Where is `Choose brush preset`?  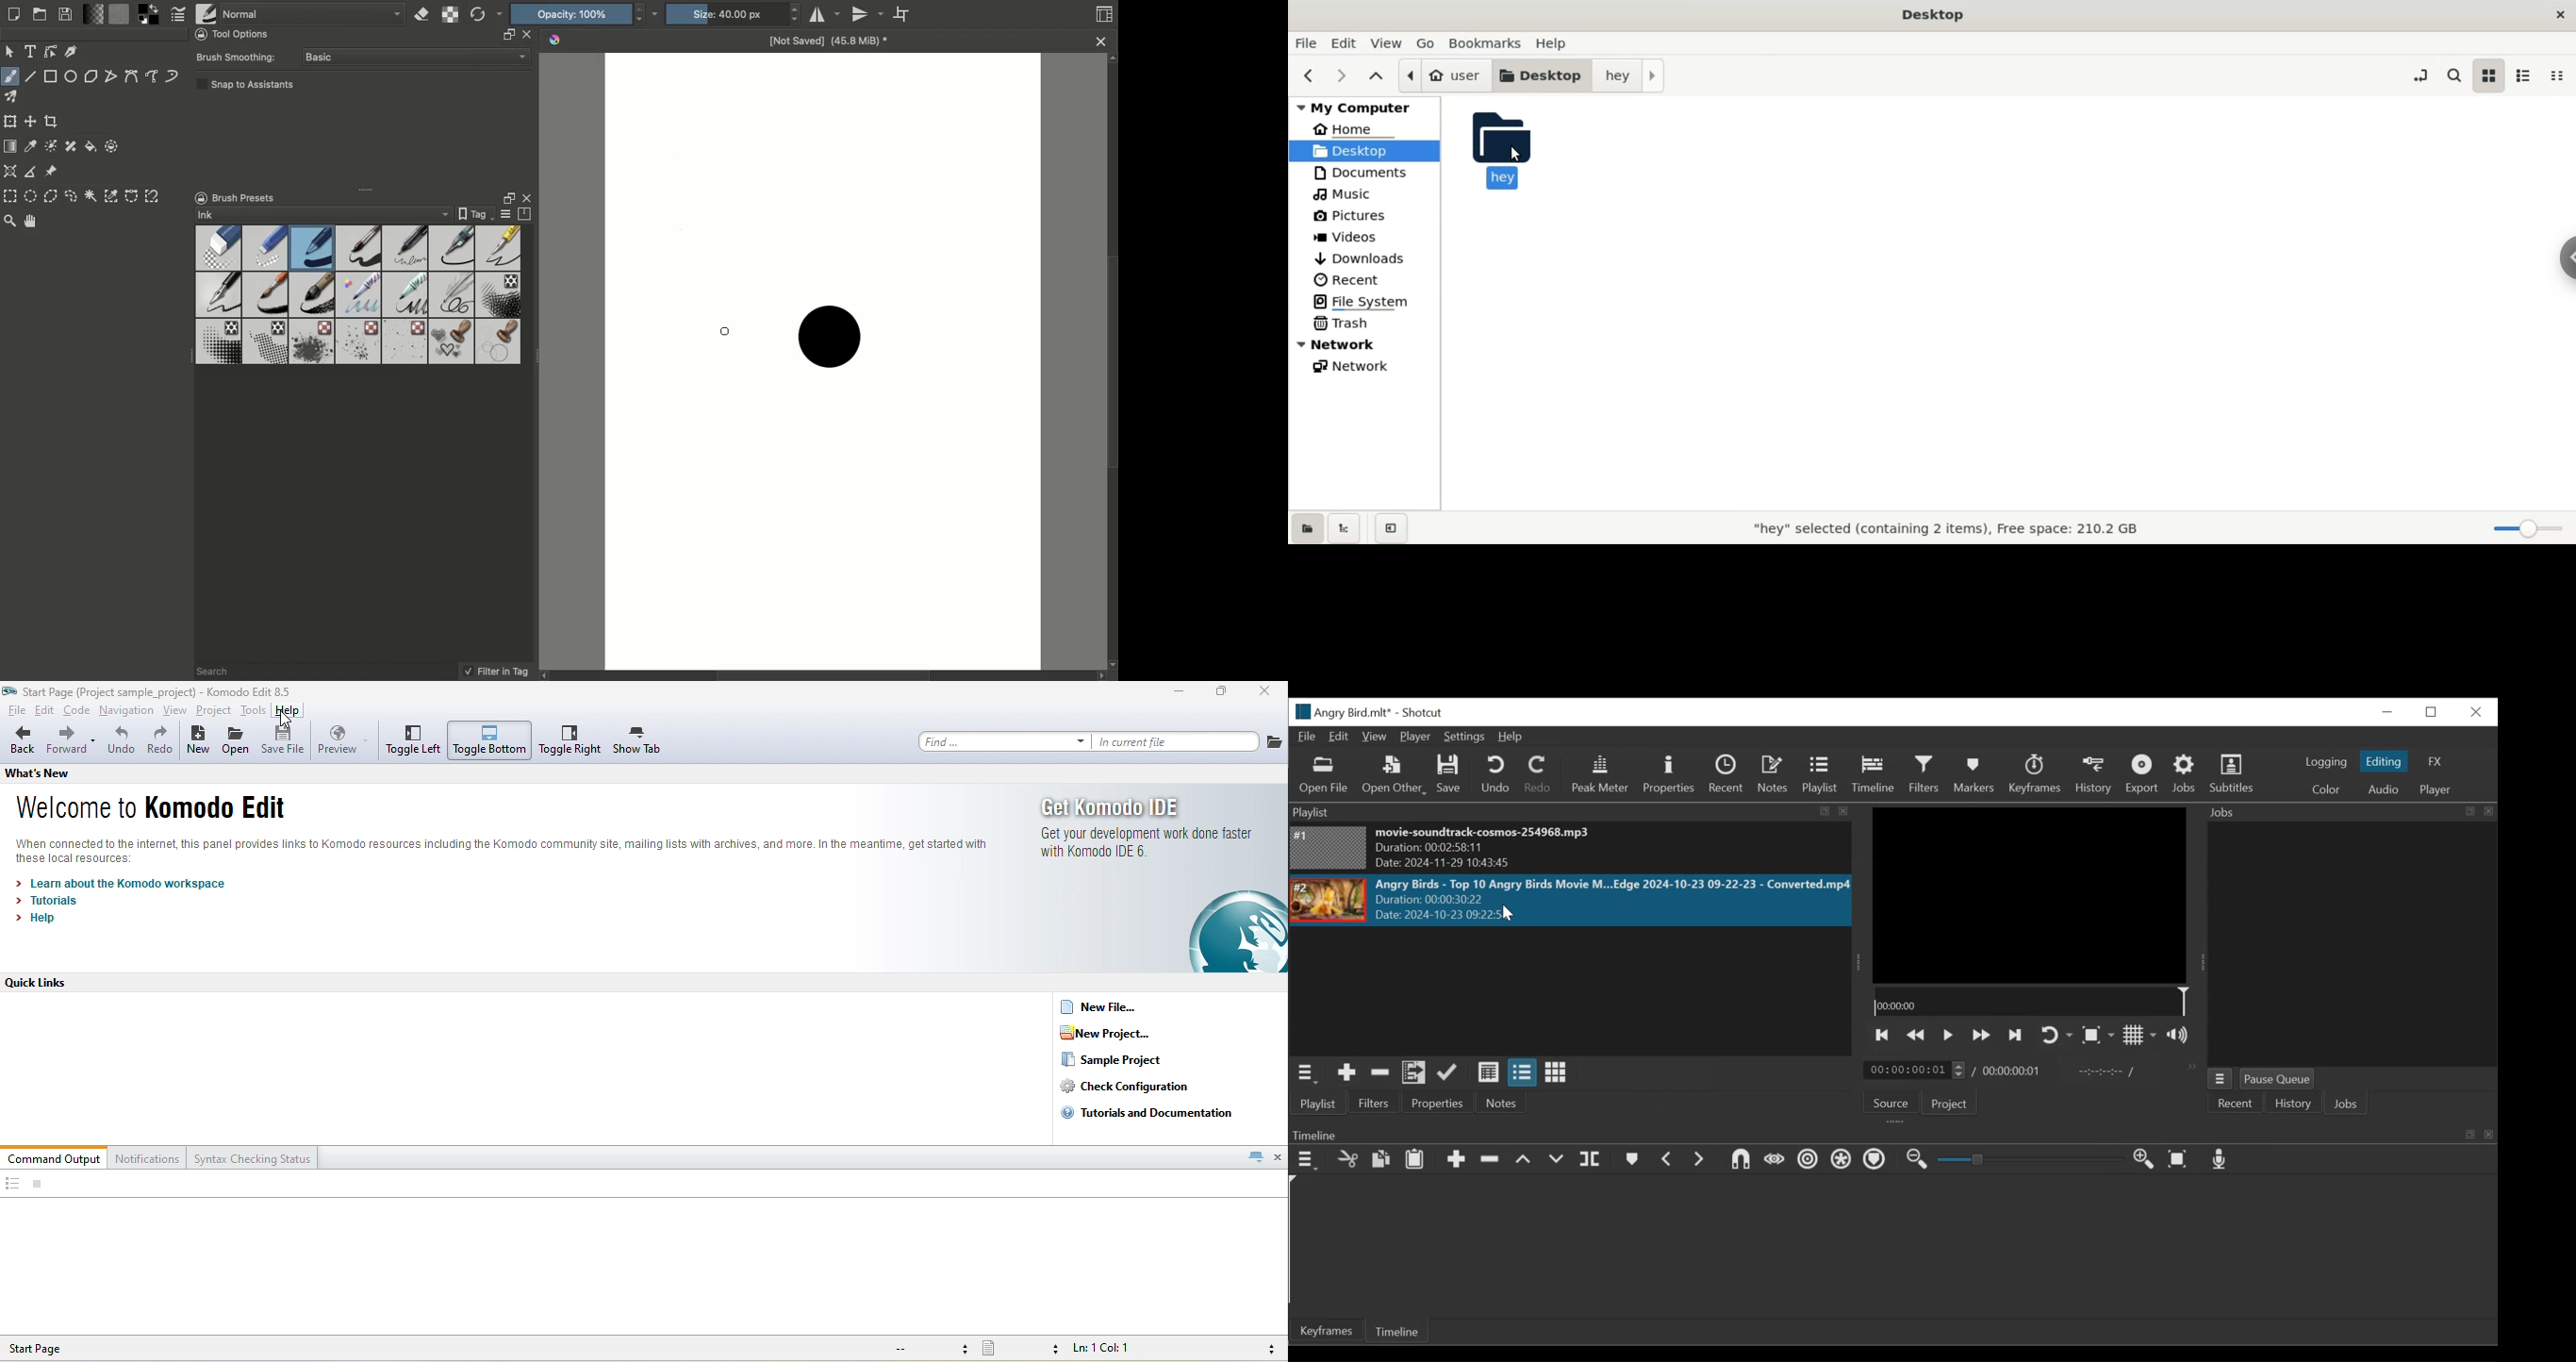
Choose brush preset is located at coordinates (206, 14).